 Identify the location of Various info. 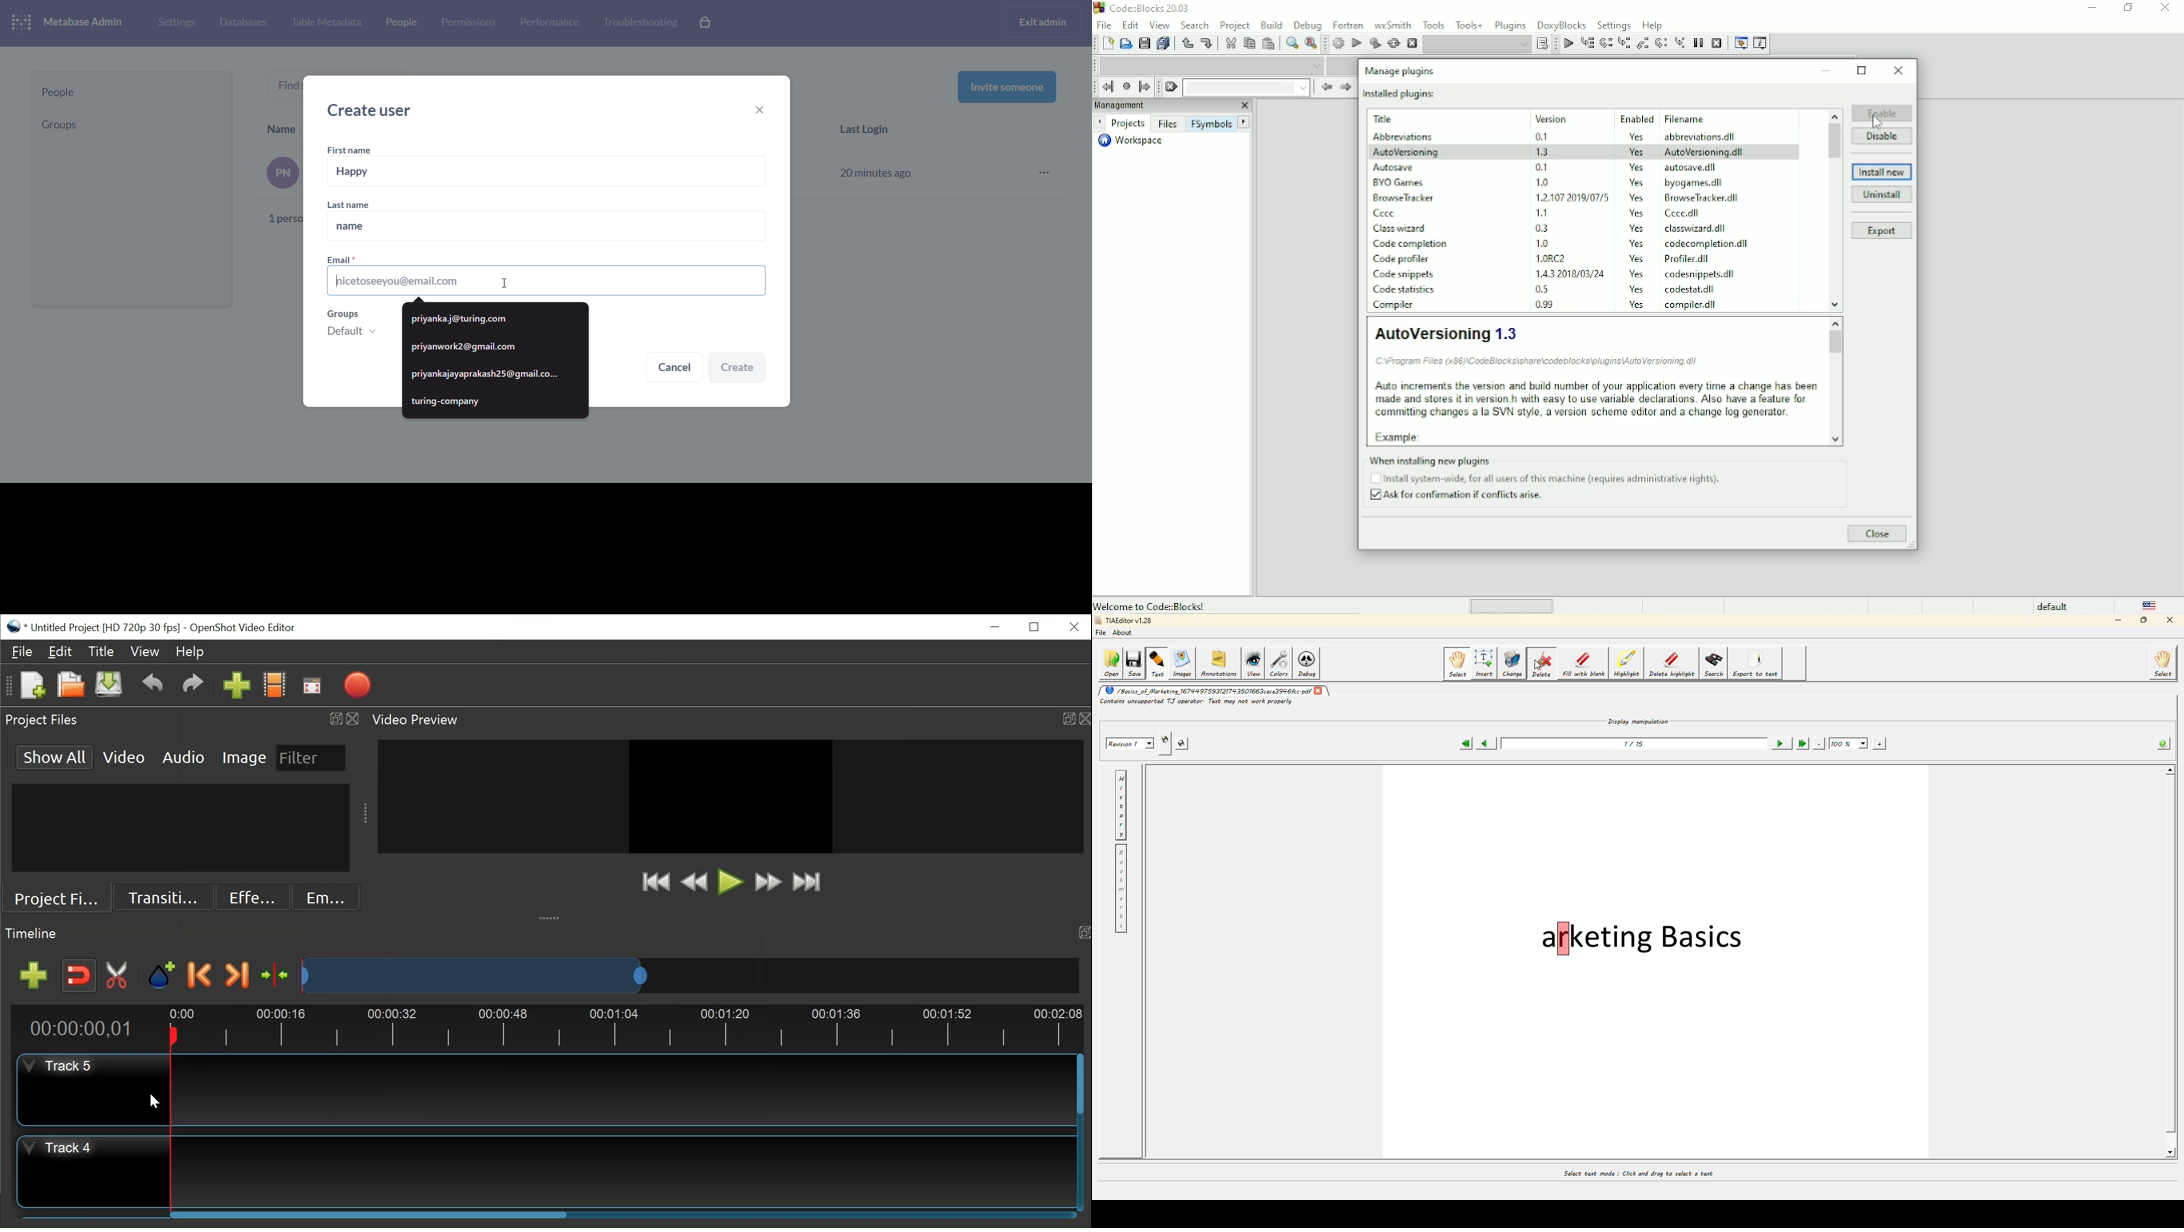
(1761, 44).